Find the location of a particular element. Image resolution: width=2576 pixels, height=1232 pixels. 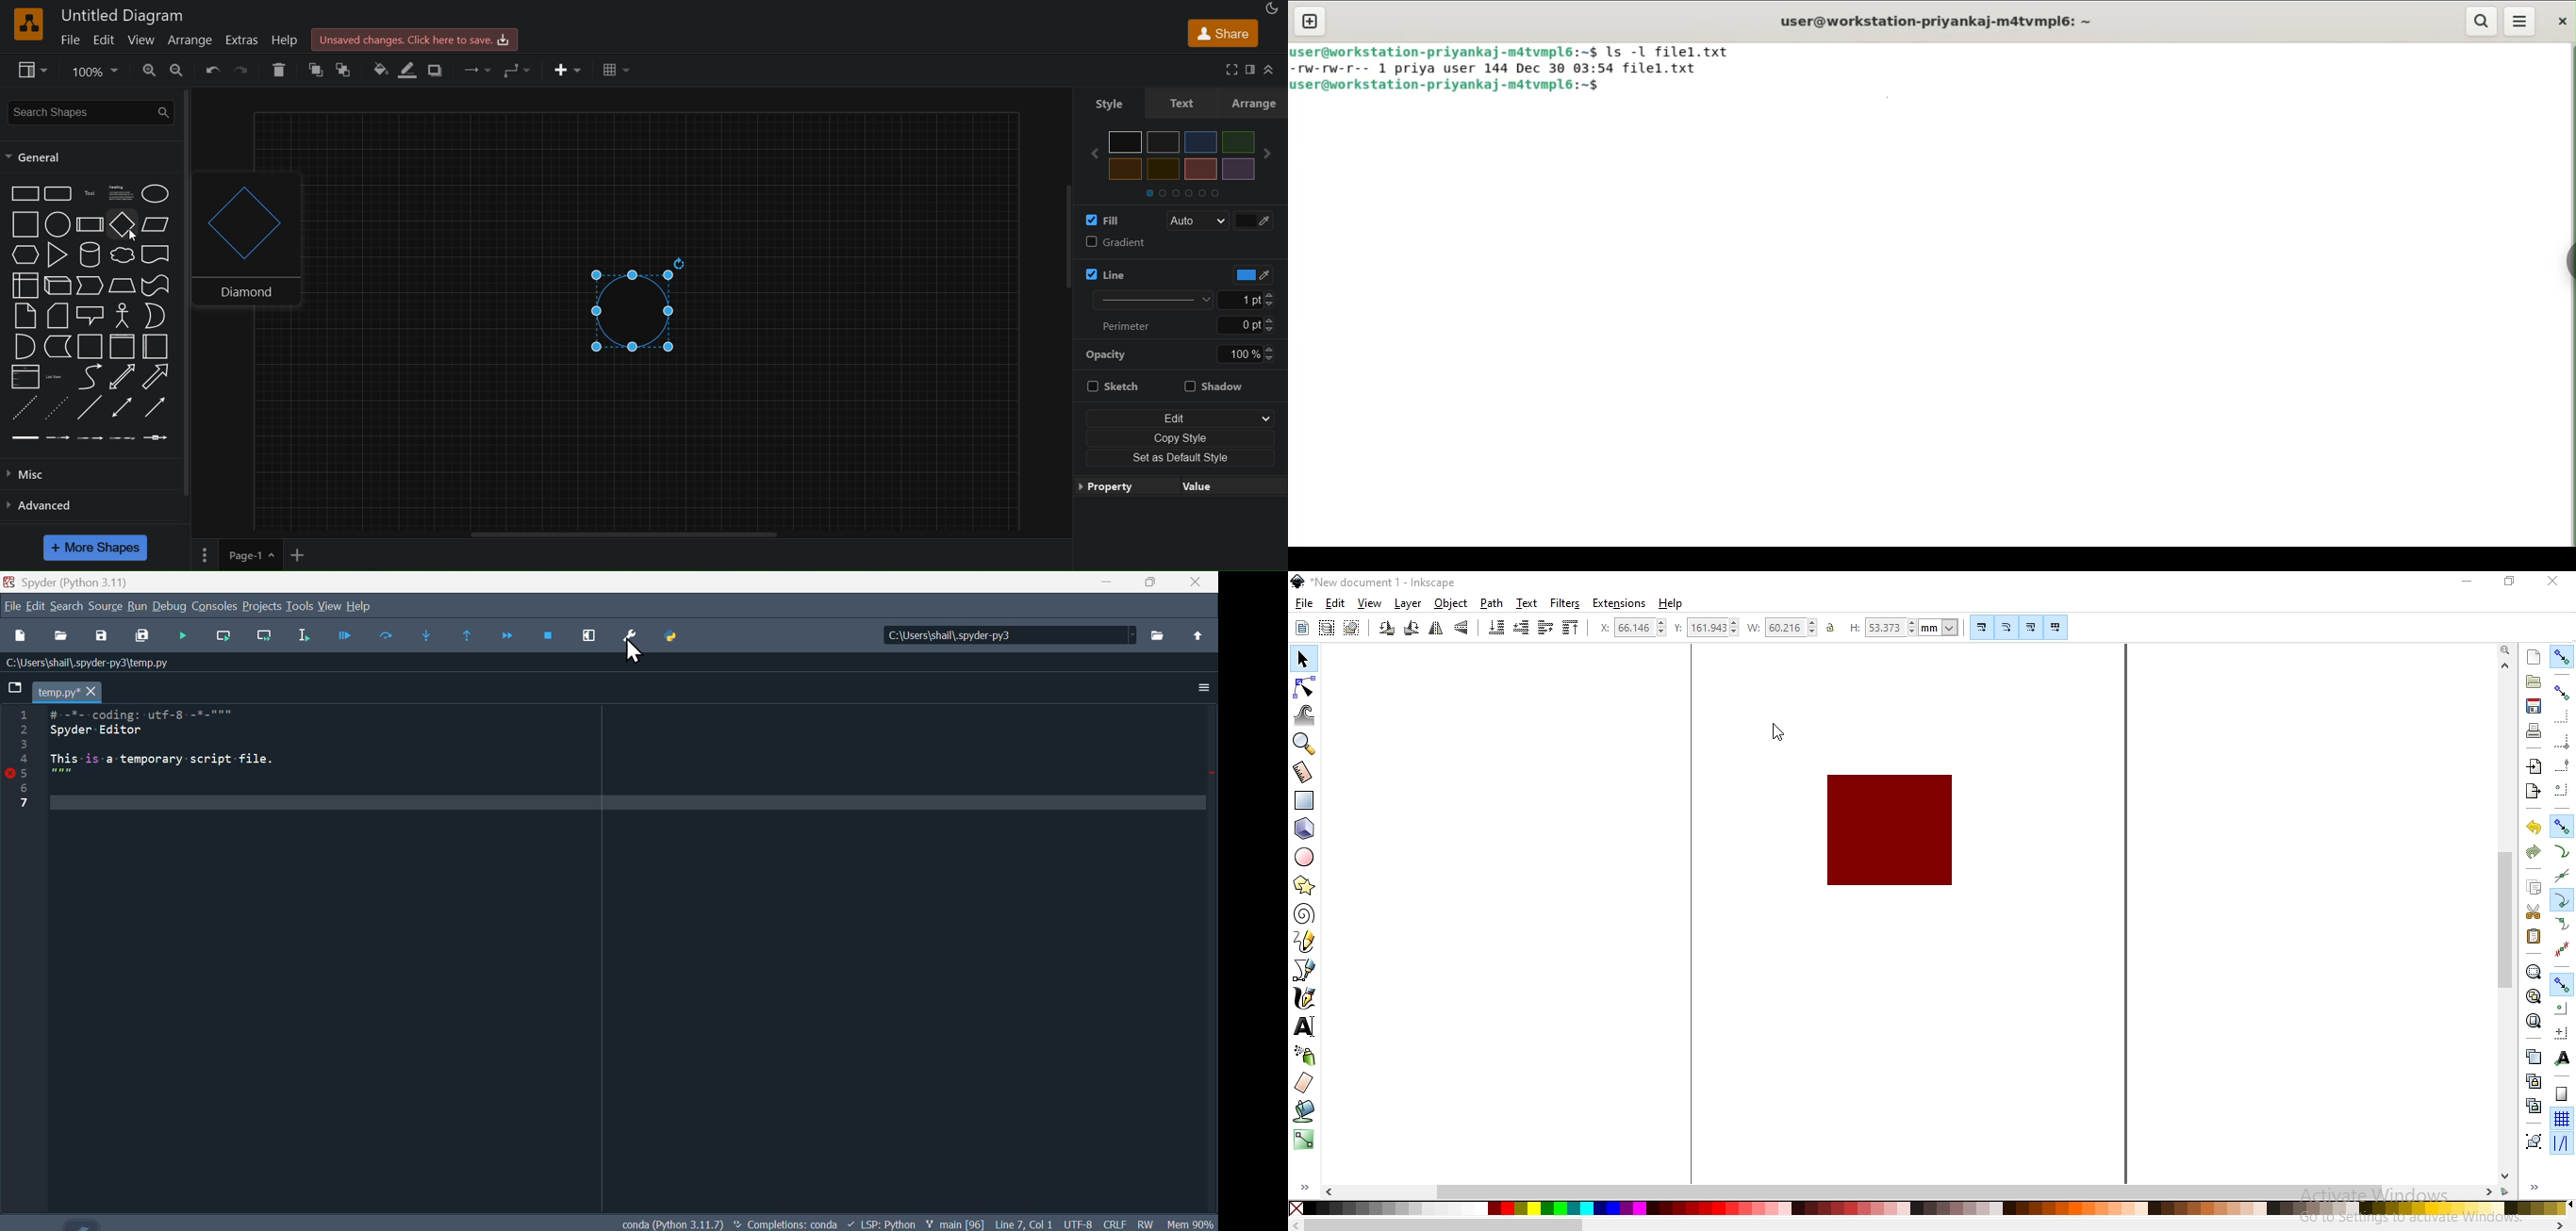

list is located at coordinates (24, 378).